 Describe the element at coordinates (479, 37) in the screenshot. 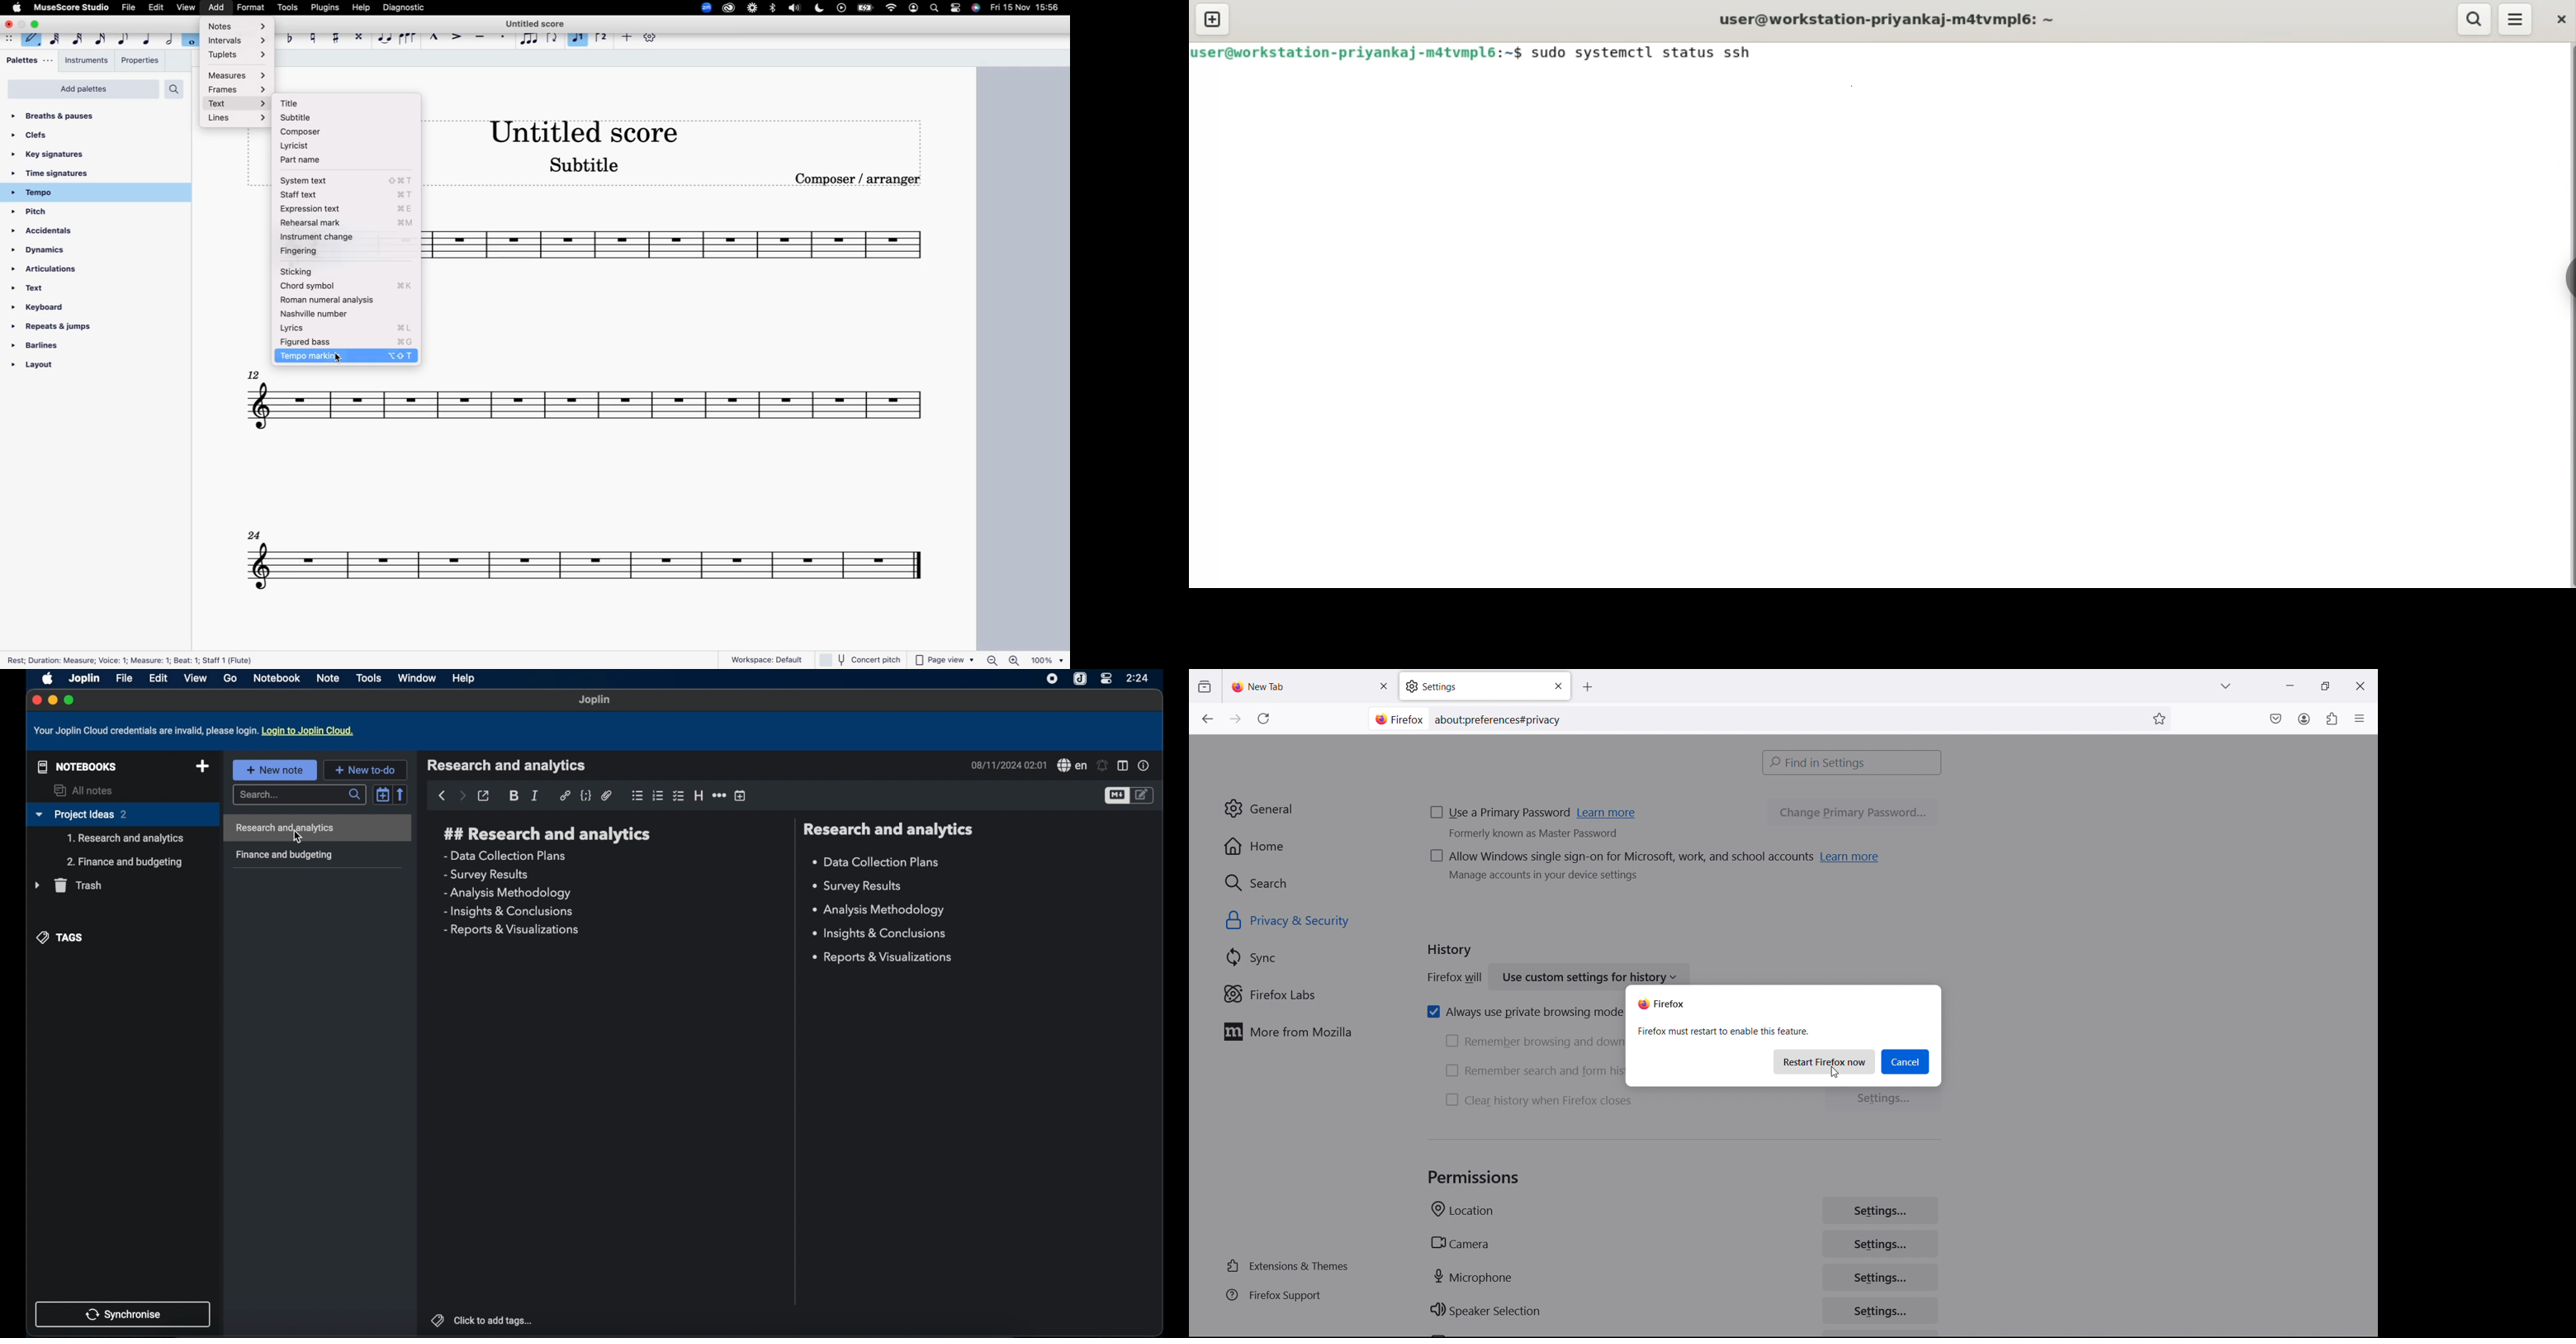

I see `tenuto` at that location.